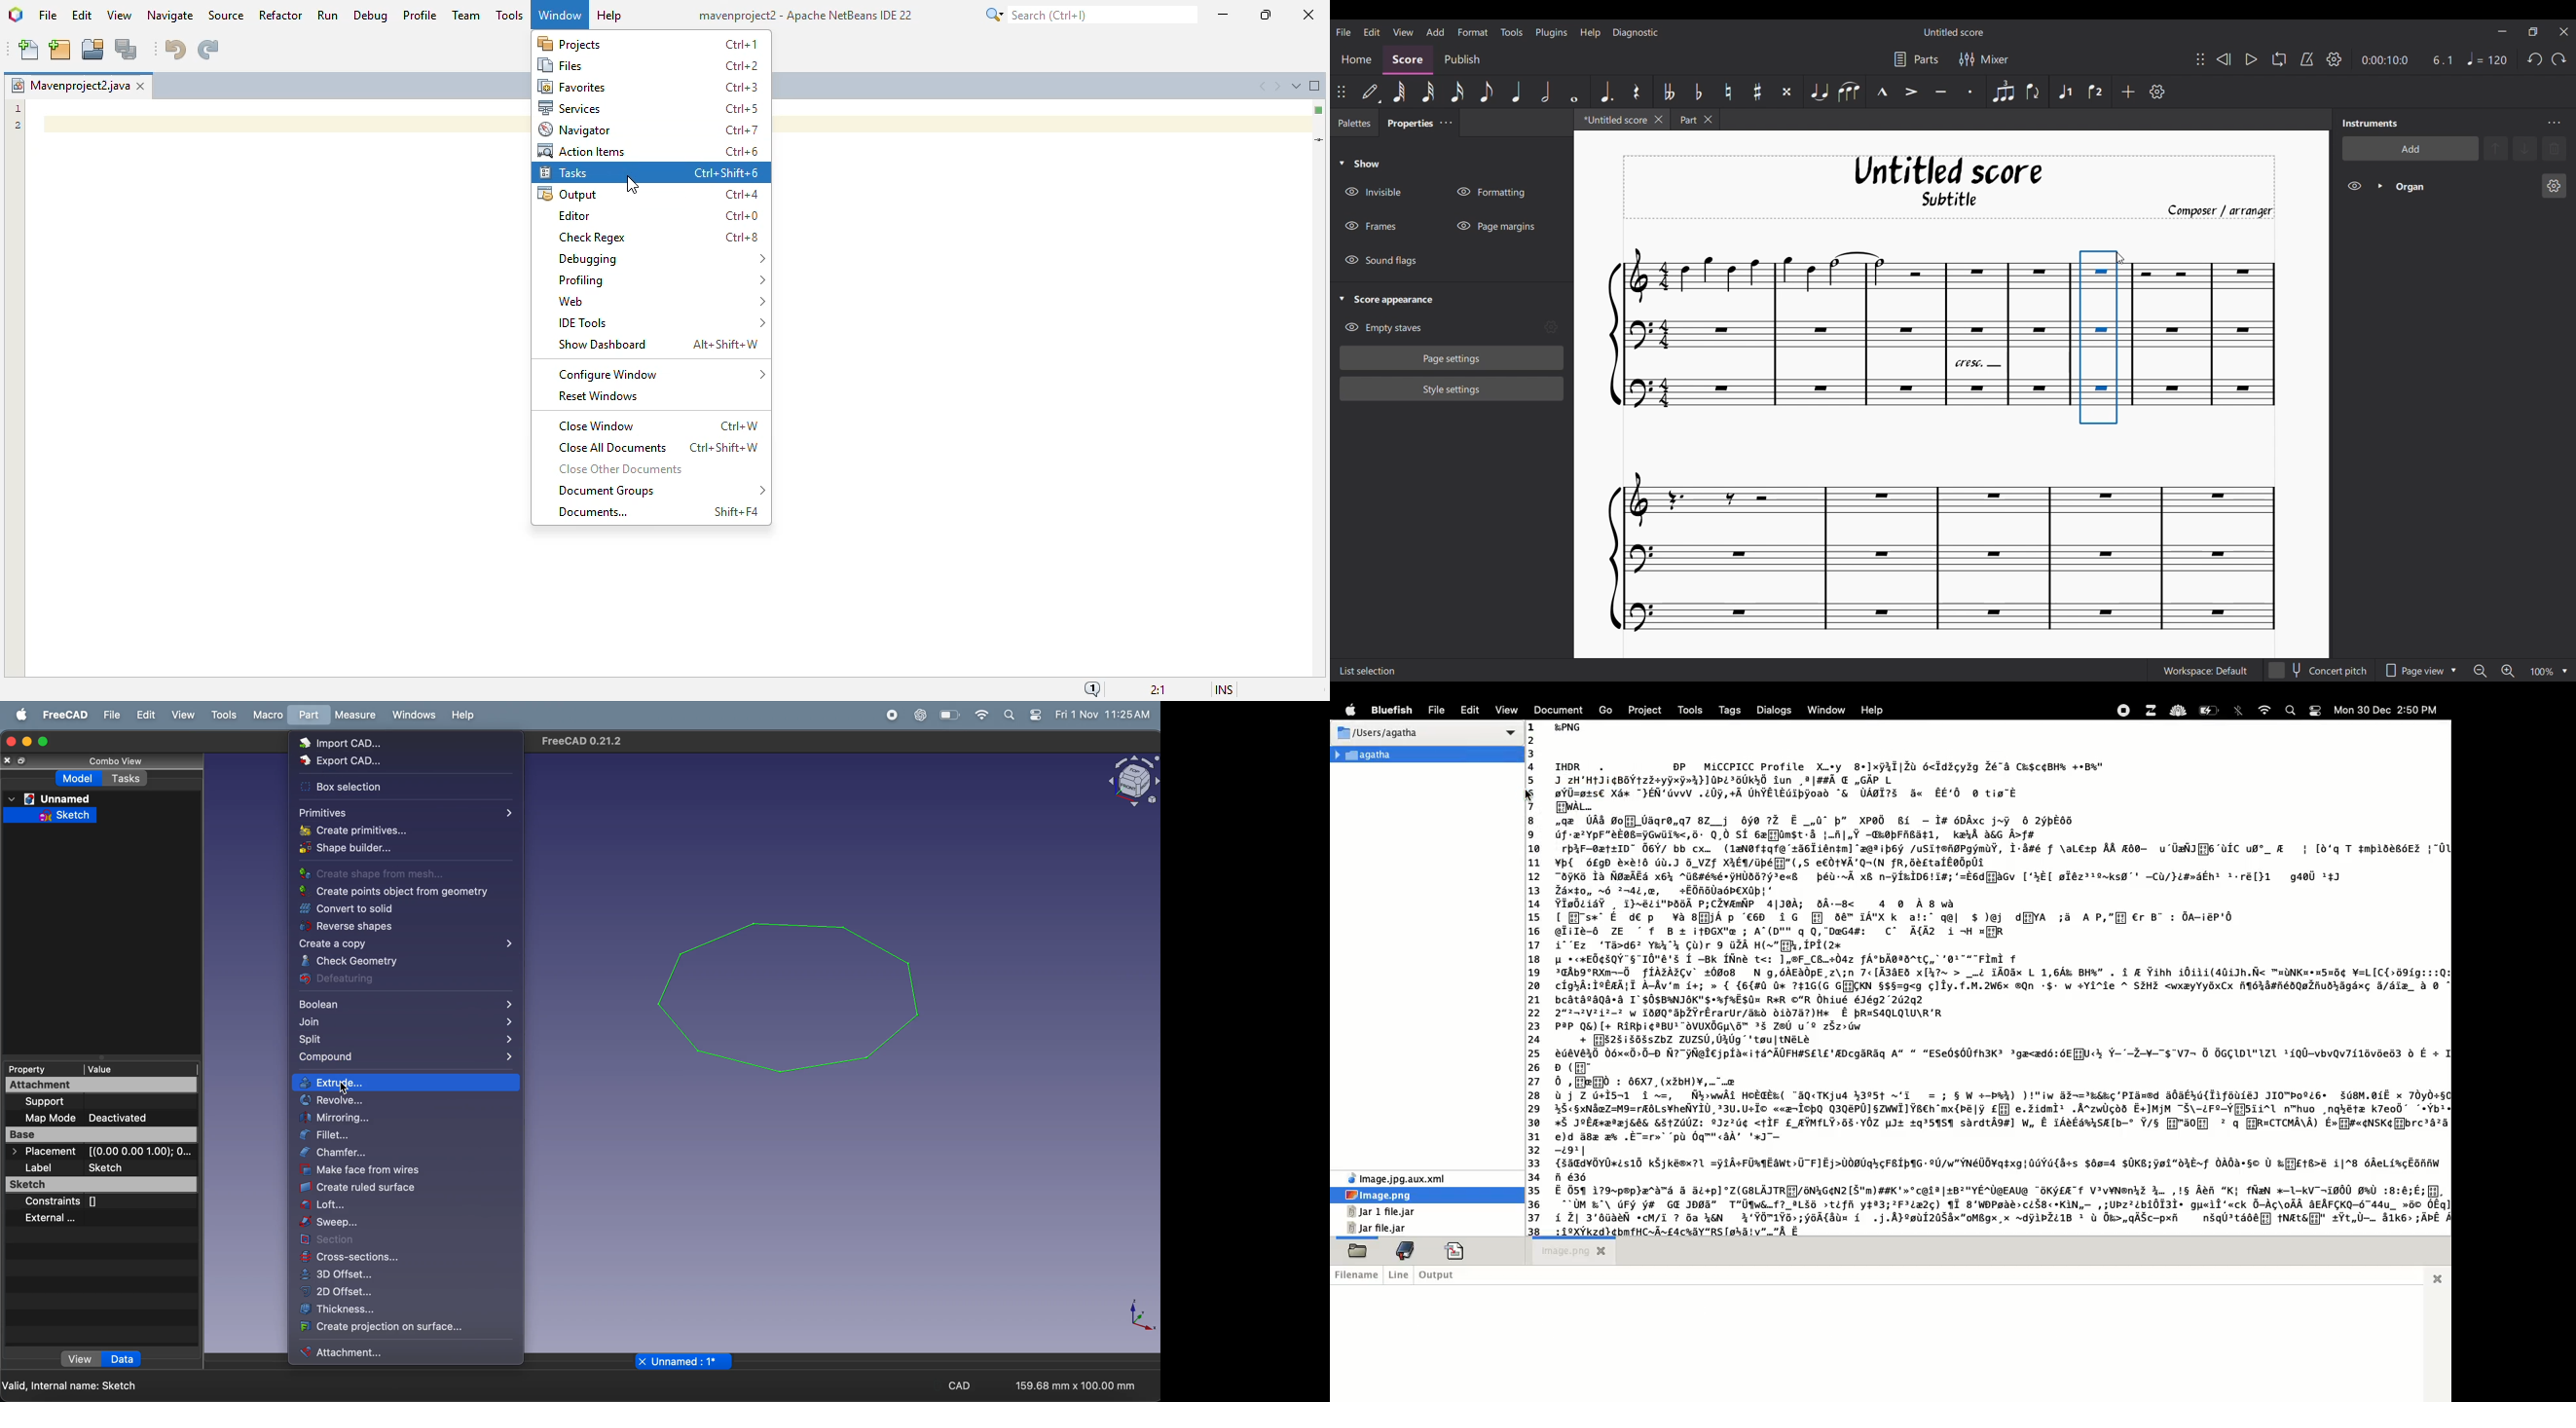 This screenshot has width=2576, height=1428. I want to click on create ruled surface, so click(372, 1188).